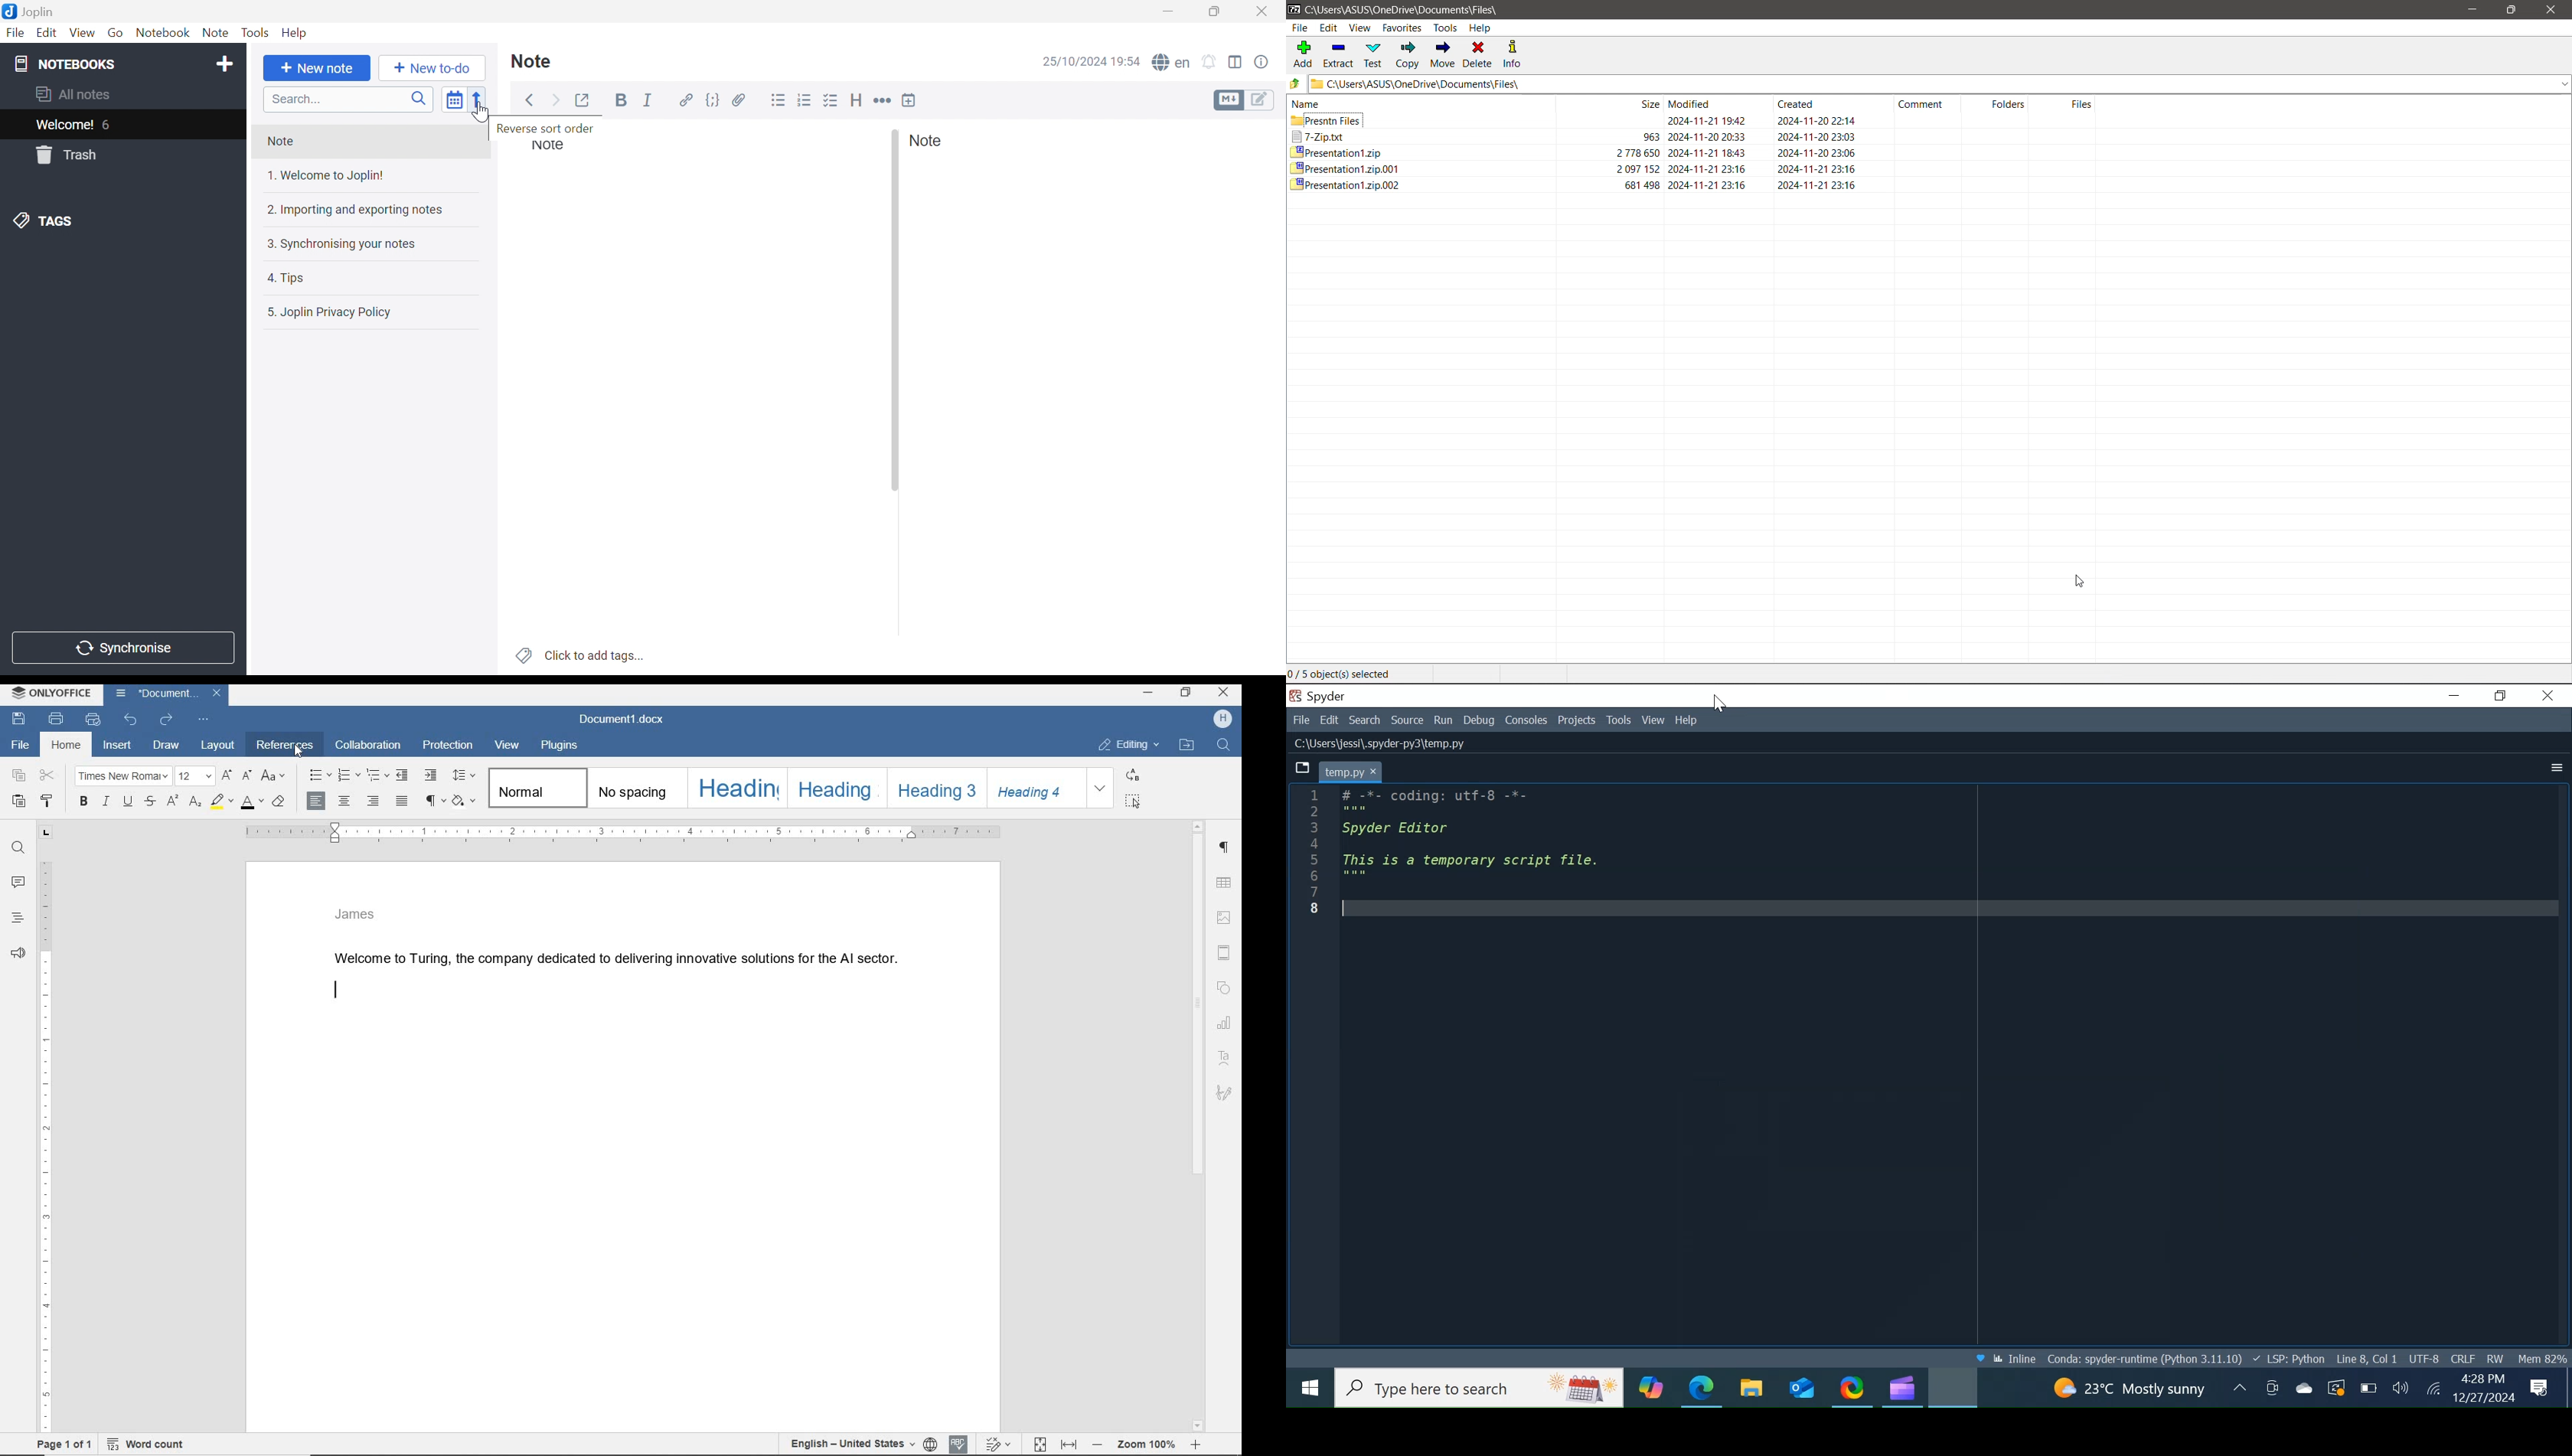  Describe the element at coordinates (18, 800) in the screenshot. I see `paste` at that location.